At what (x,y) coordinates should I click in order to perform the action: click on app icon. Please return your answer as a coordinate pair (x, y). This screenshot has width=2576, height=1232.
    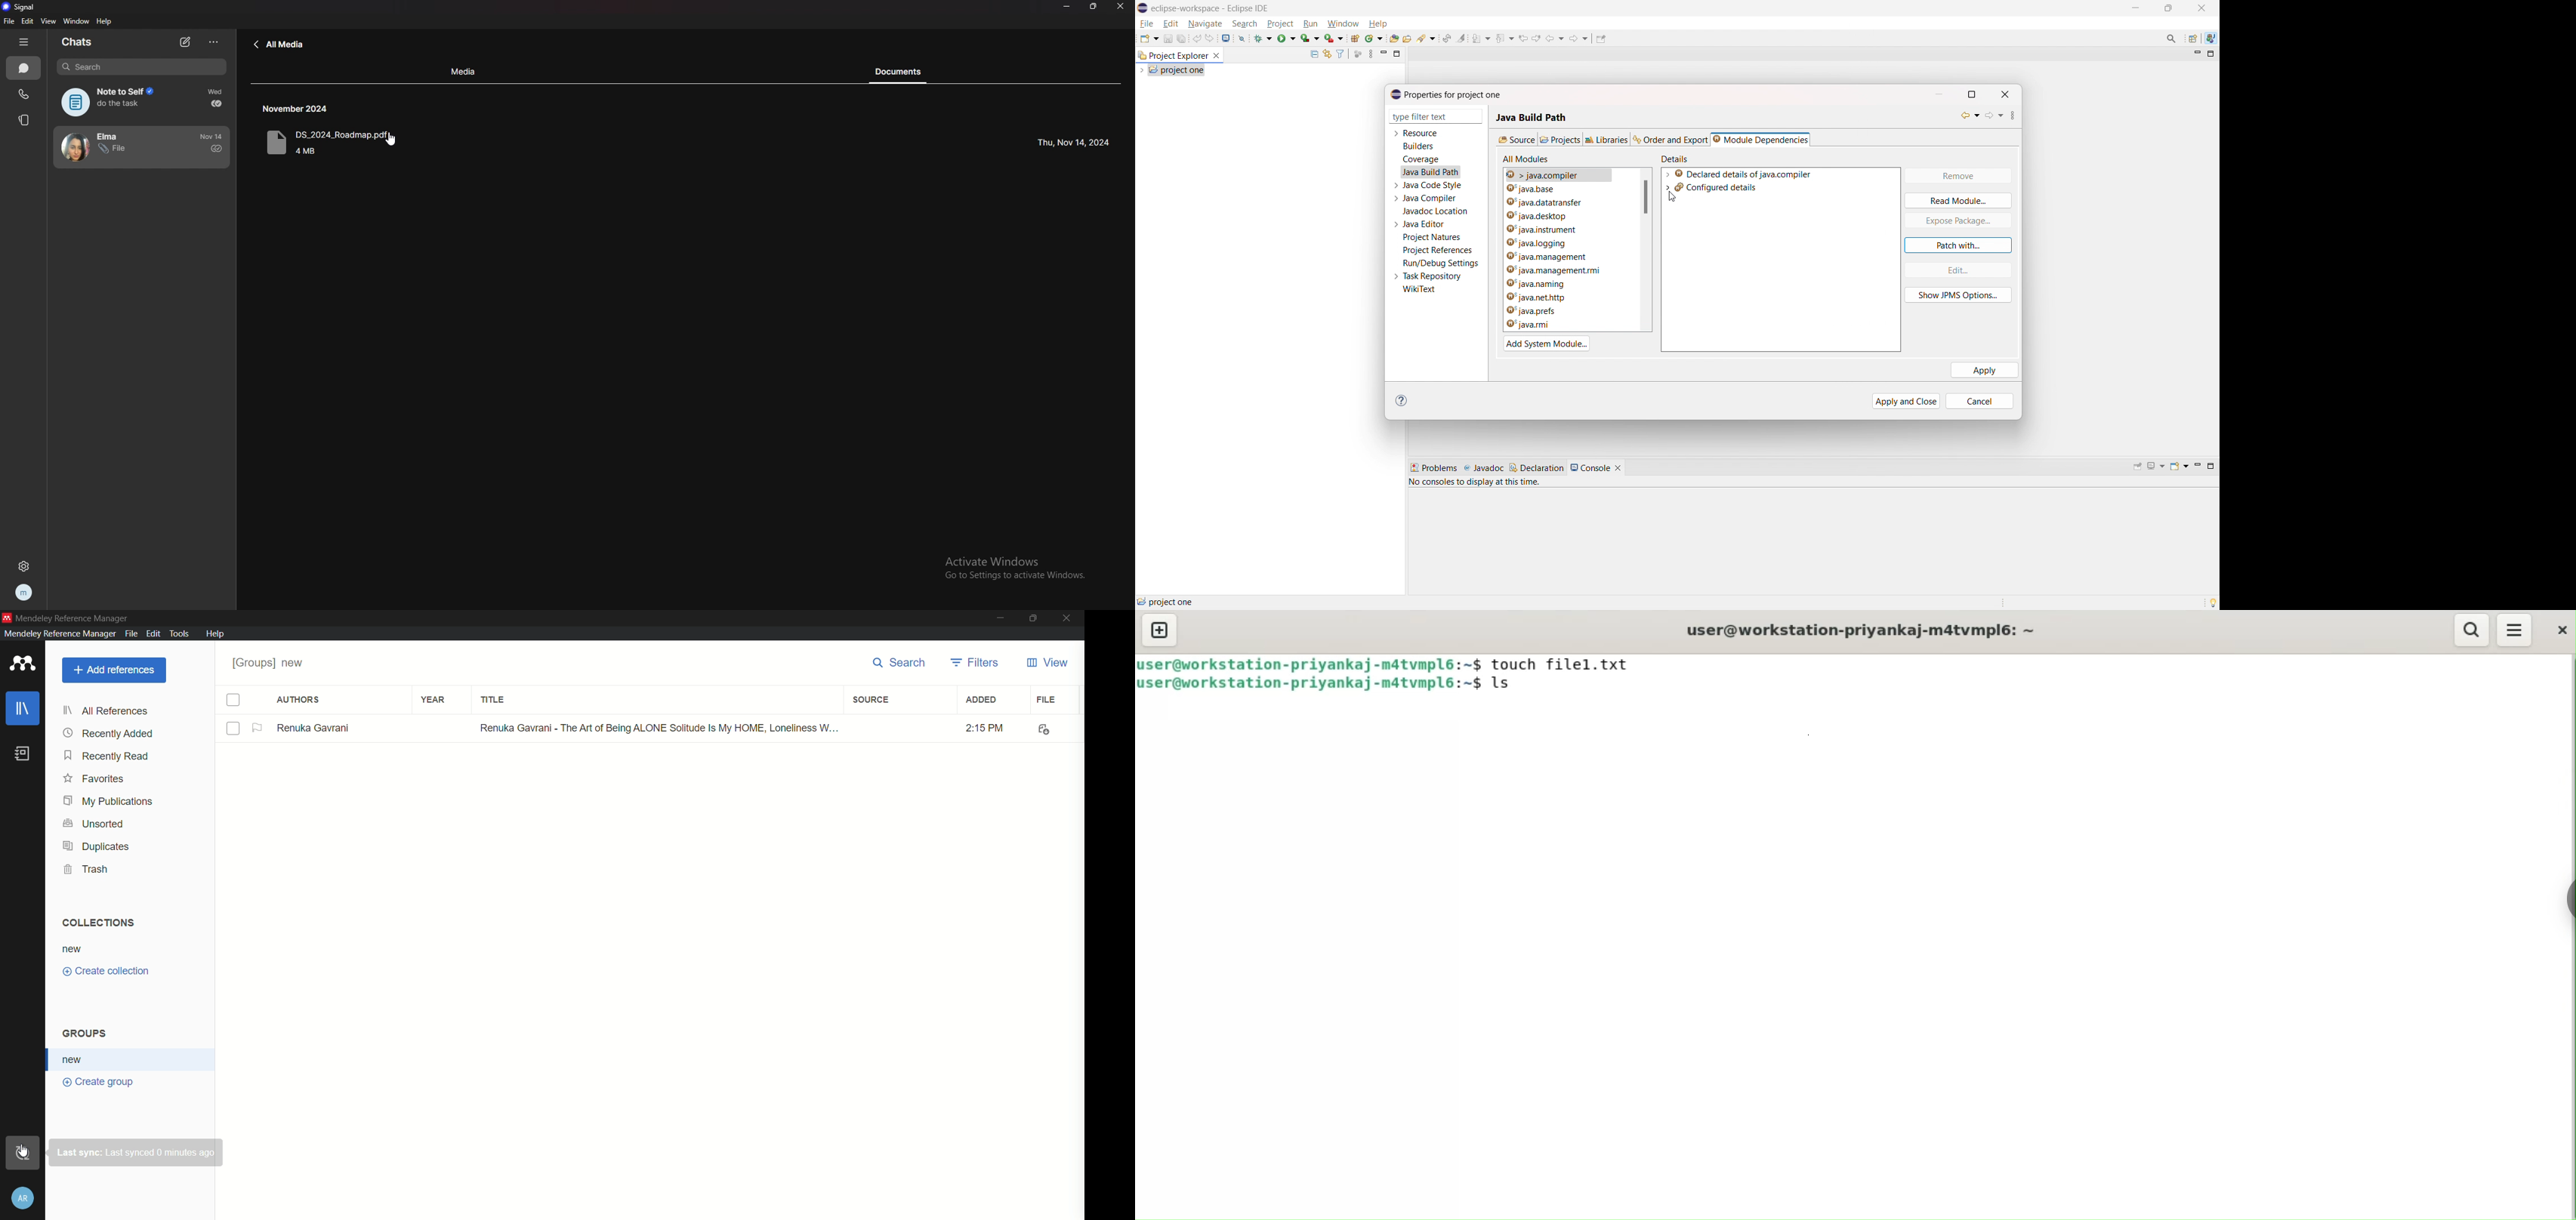
    Looking at the image, I should click on (21, 664).